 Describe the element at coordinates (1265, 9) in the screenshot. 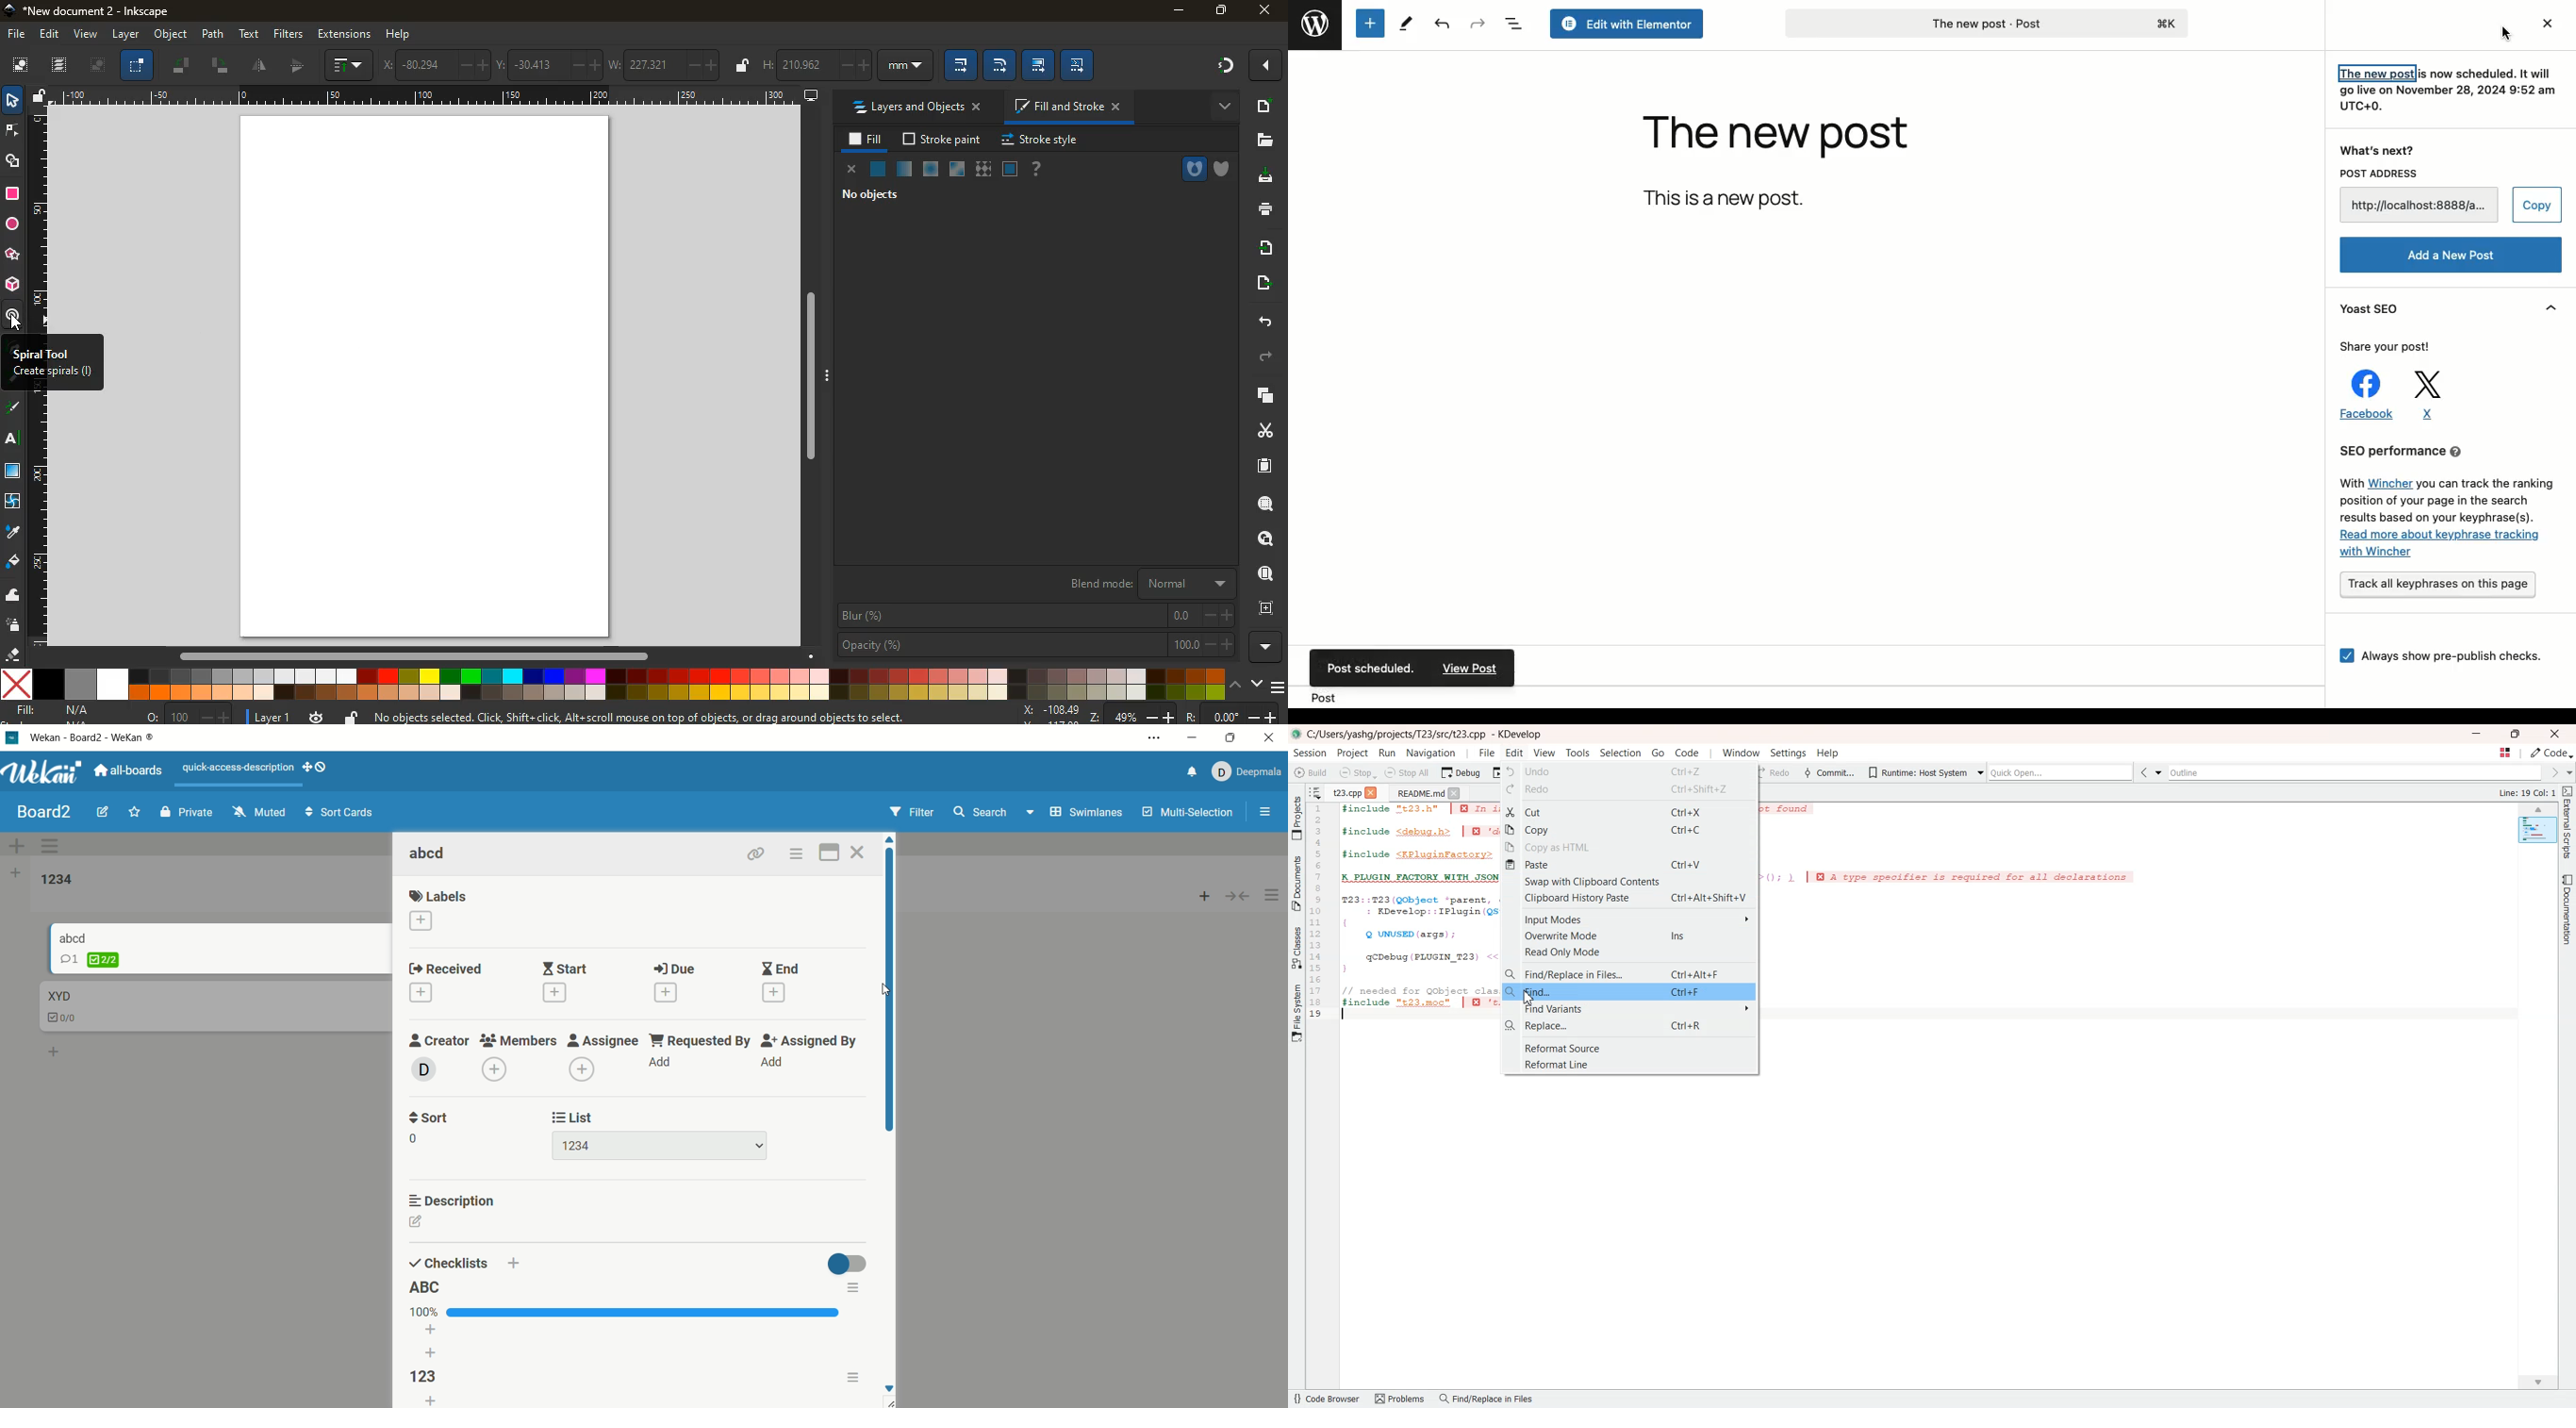

I see `close` at that location.